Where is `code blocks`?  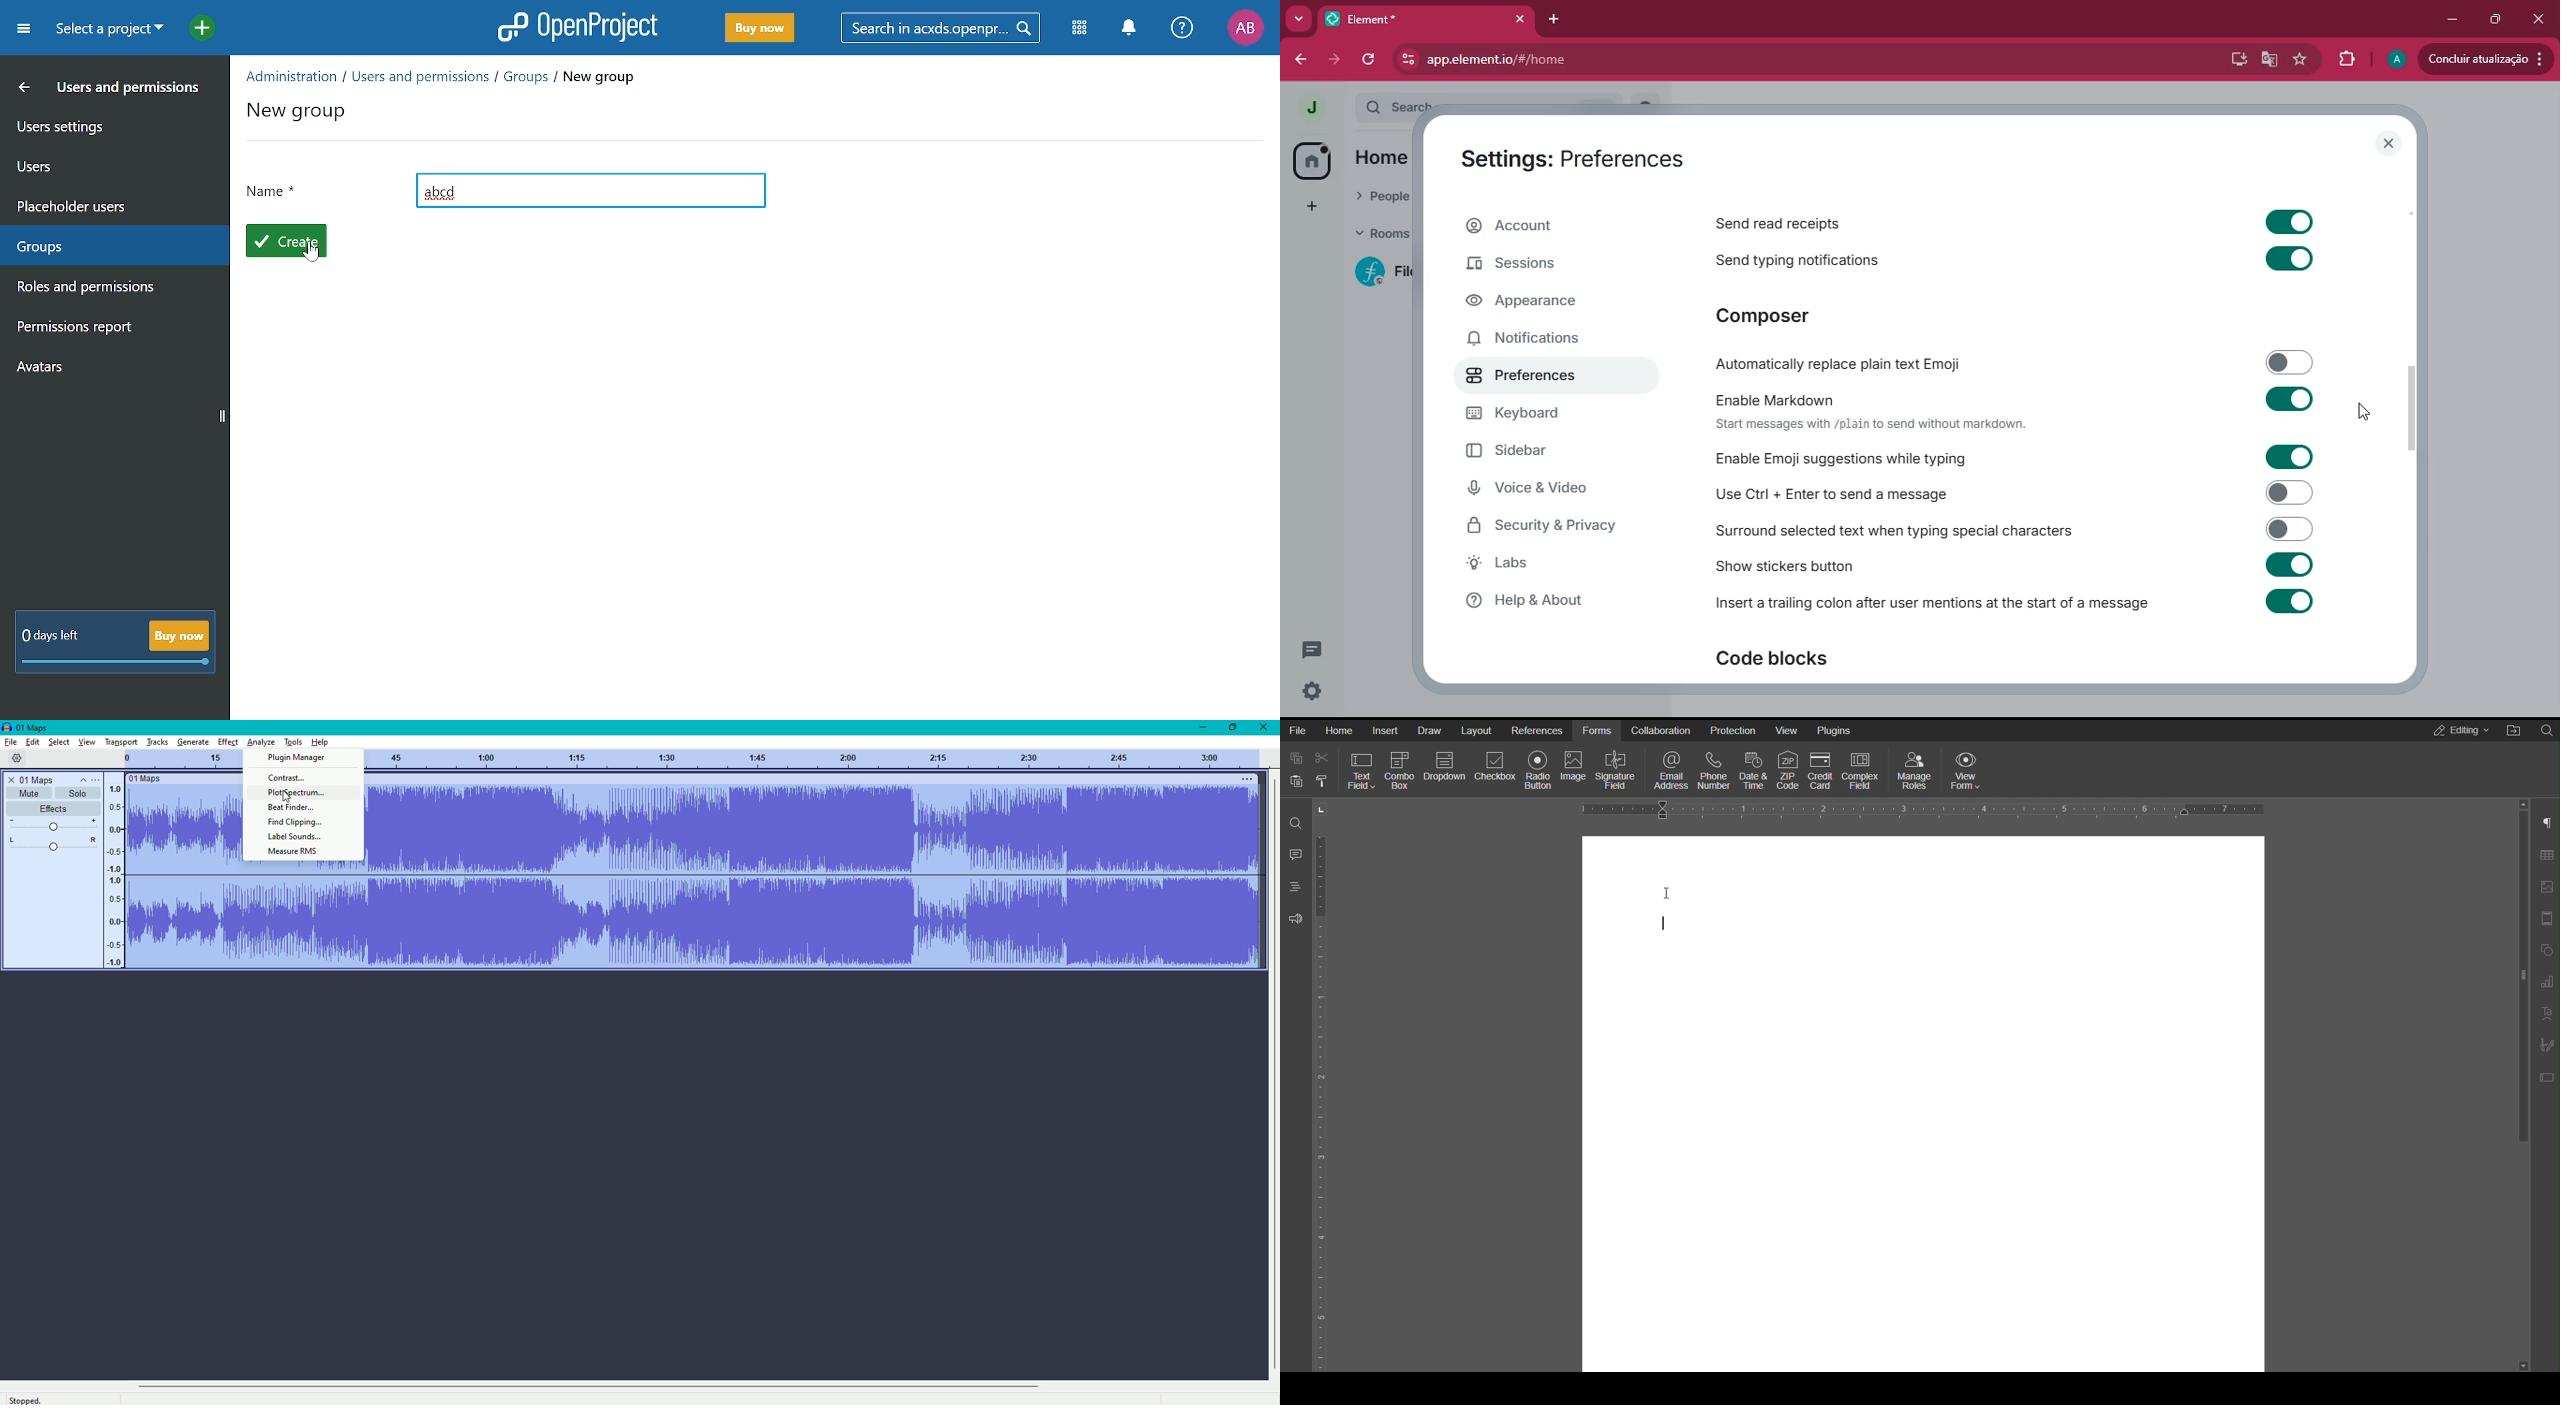 code blocks is located at coordinates (1791, 661).